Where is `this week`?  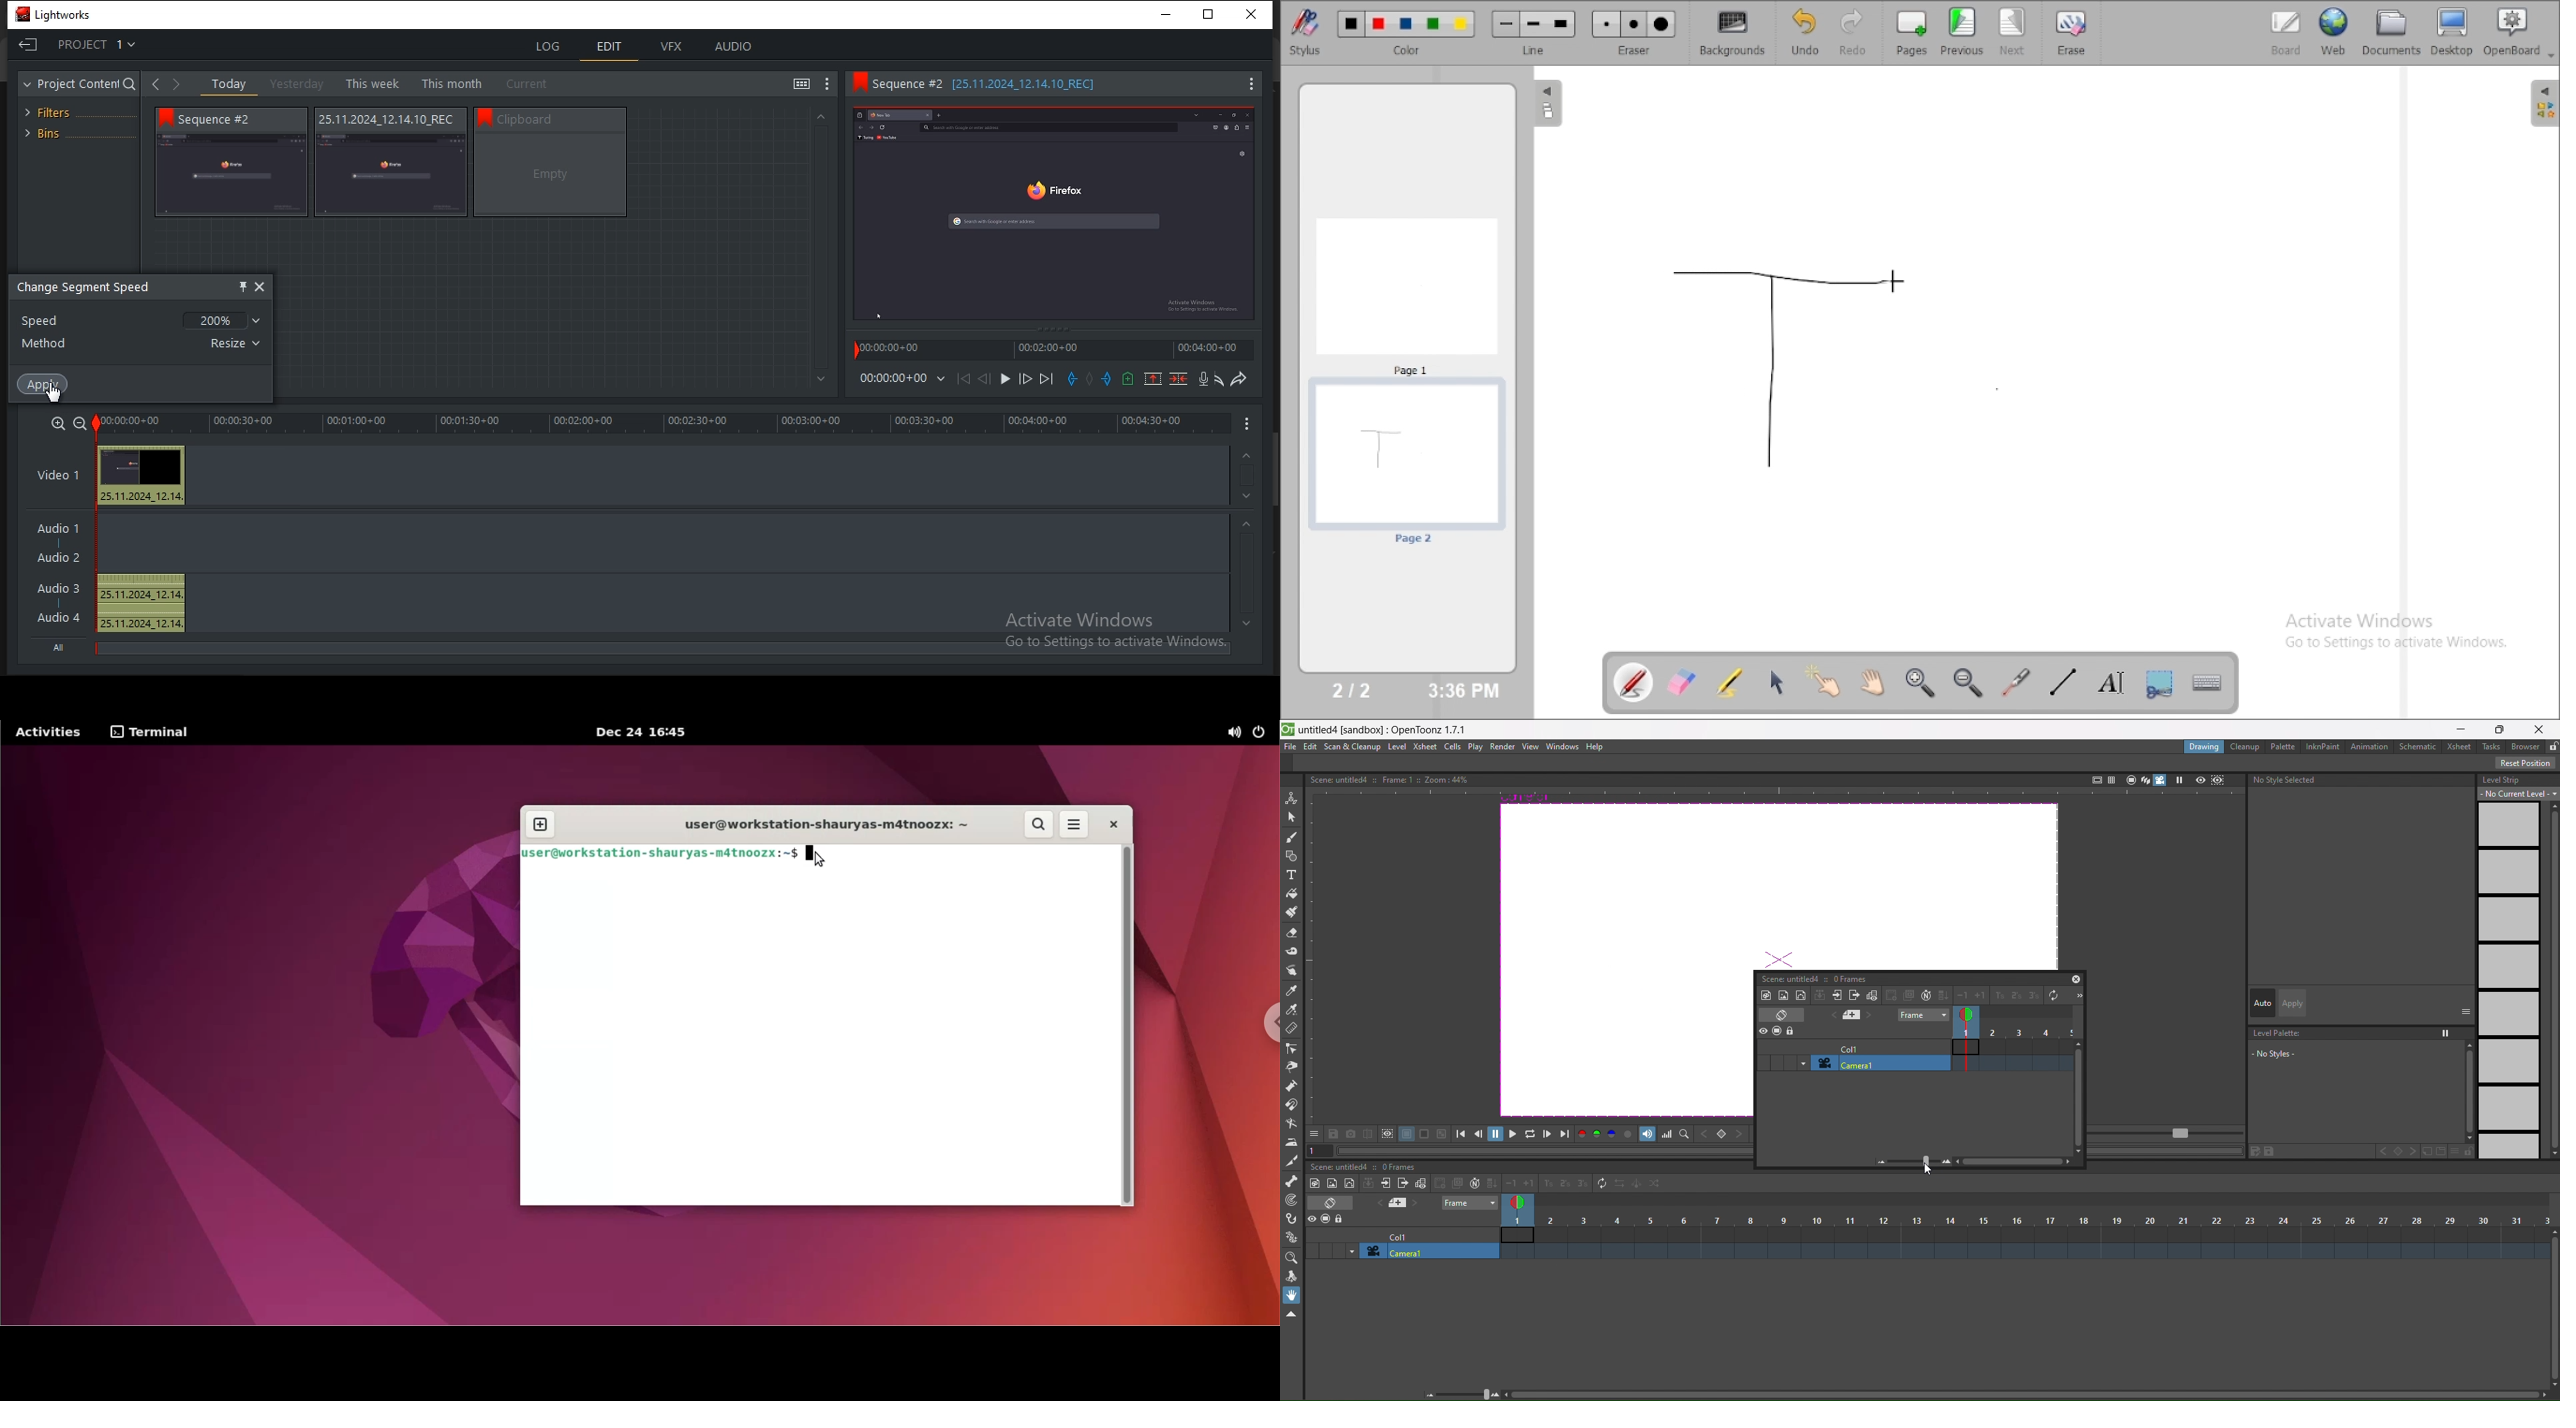
this week is located at coordinates (371, 82).